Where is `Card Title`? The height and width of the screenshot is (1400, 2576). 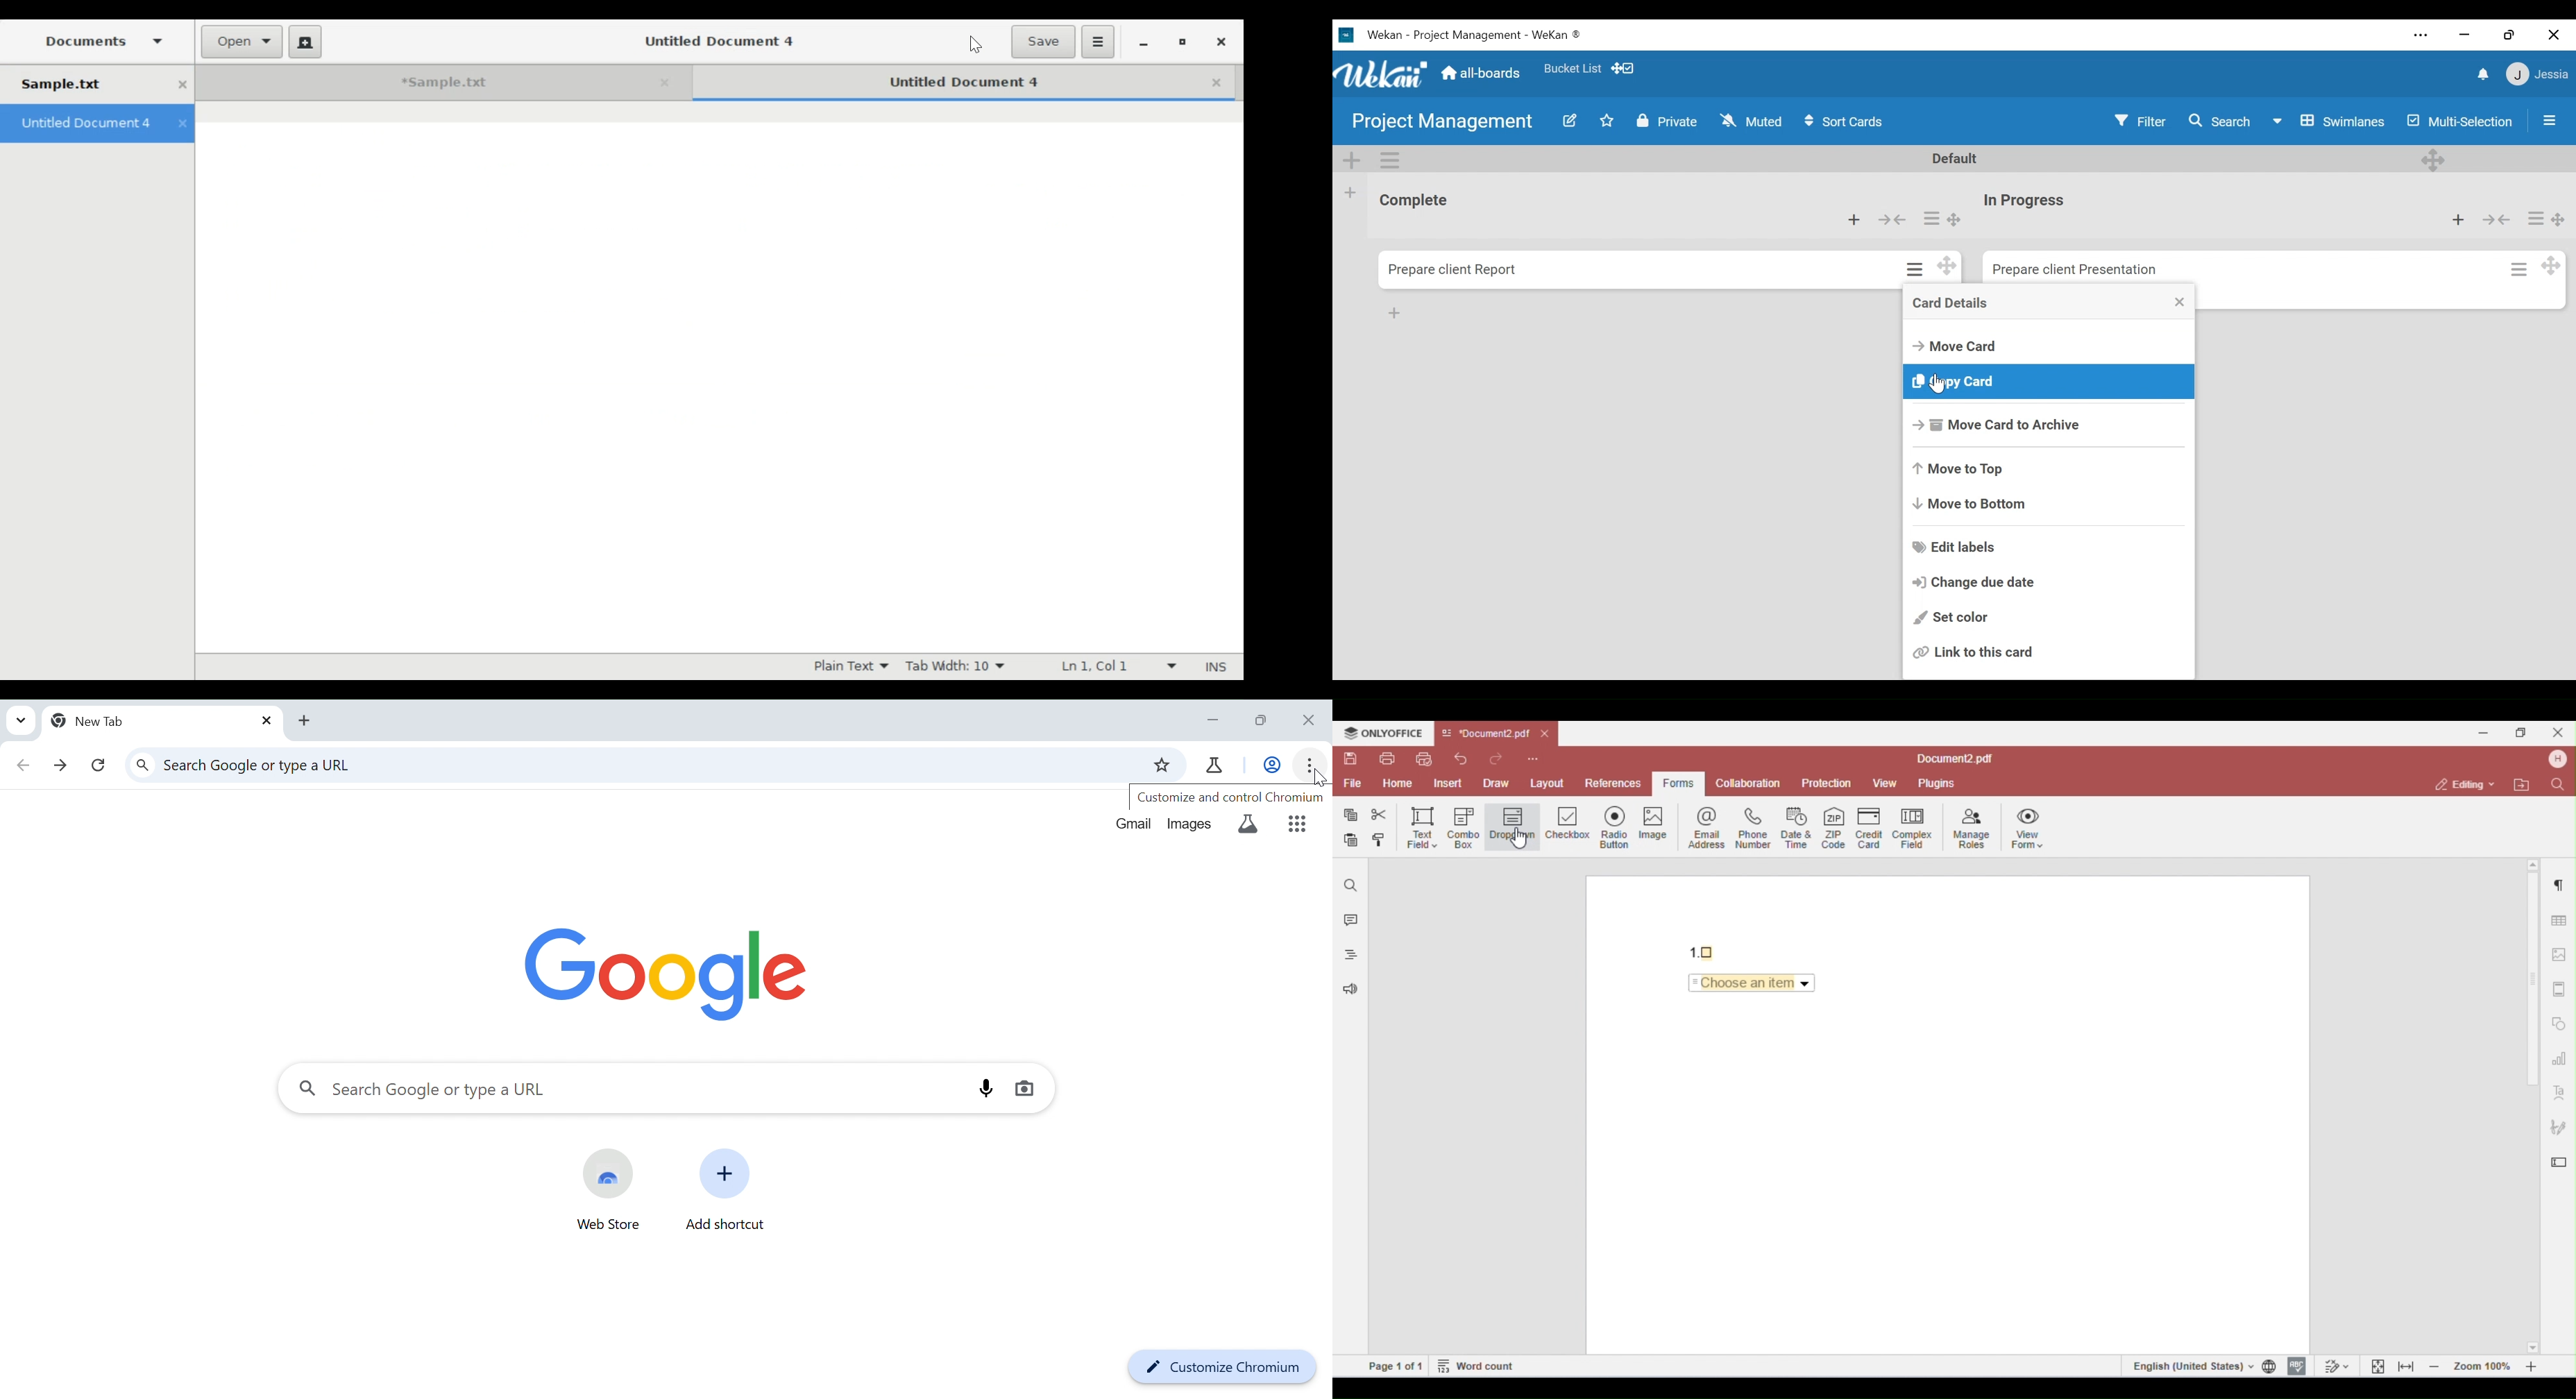
Card Title is located at coordinates (2081, 269).